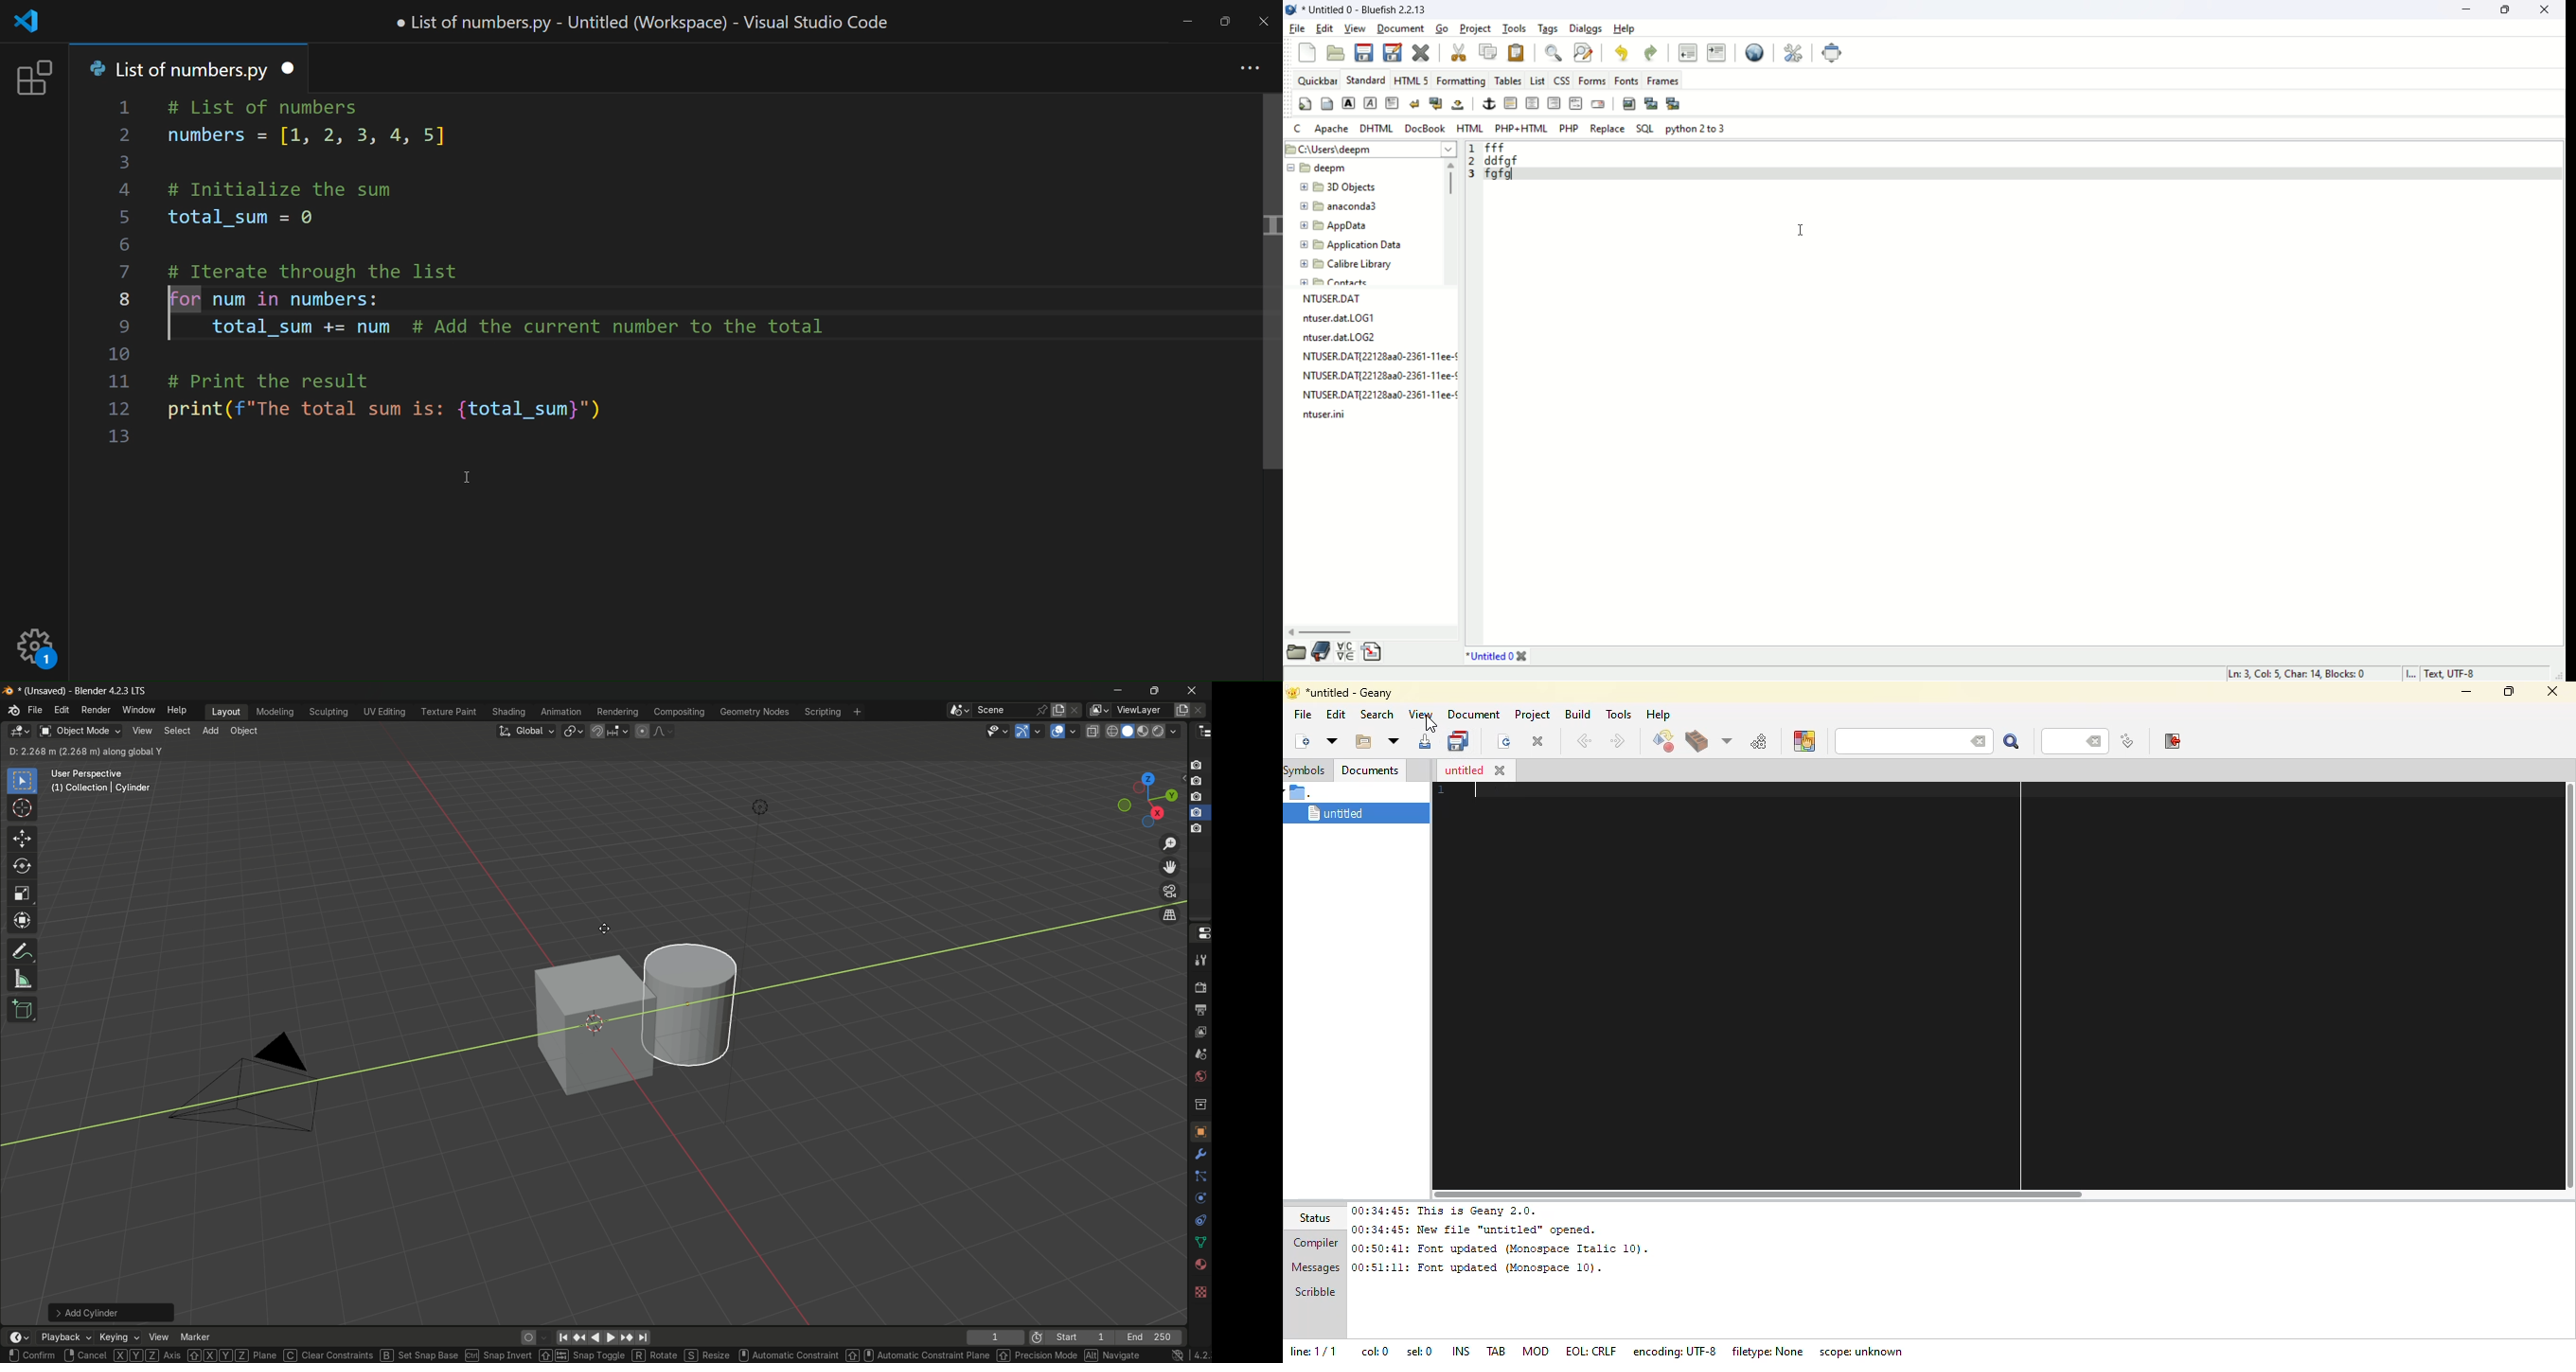 The image size is (2576, 1372). What do you see at coordinates (1461, 1350) in the screenshot?
I see `ins` at bounding box center [1461, 1350].